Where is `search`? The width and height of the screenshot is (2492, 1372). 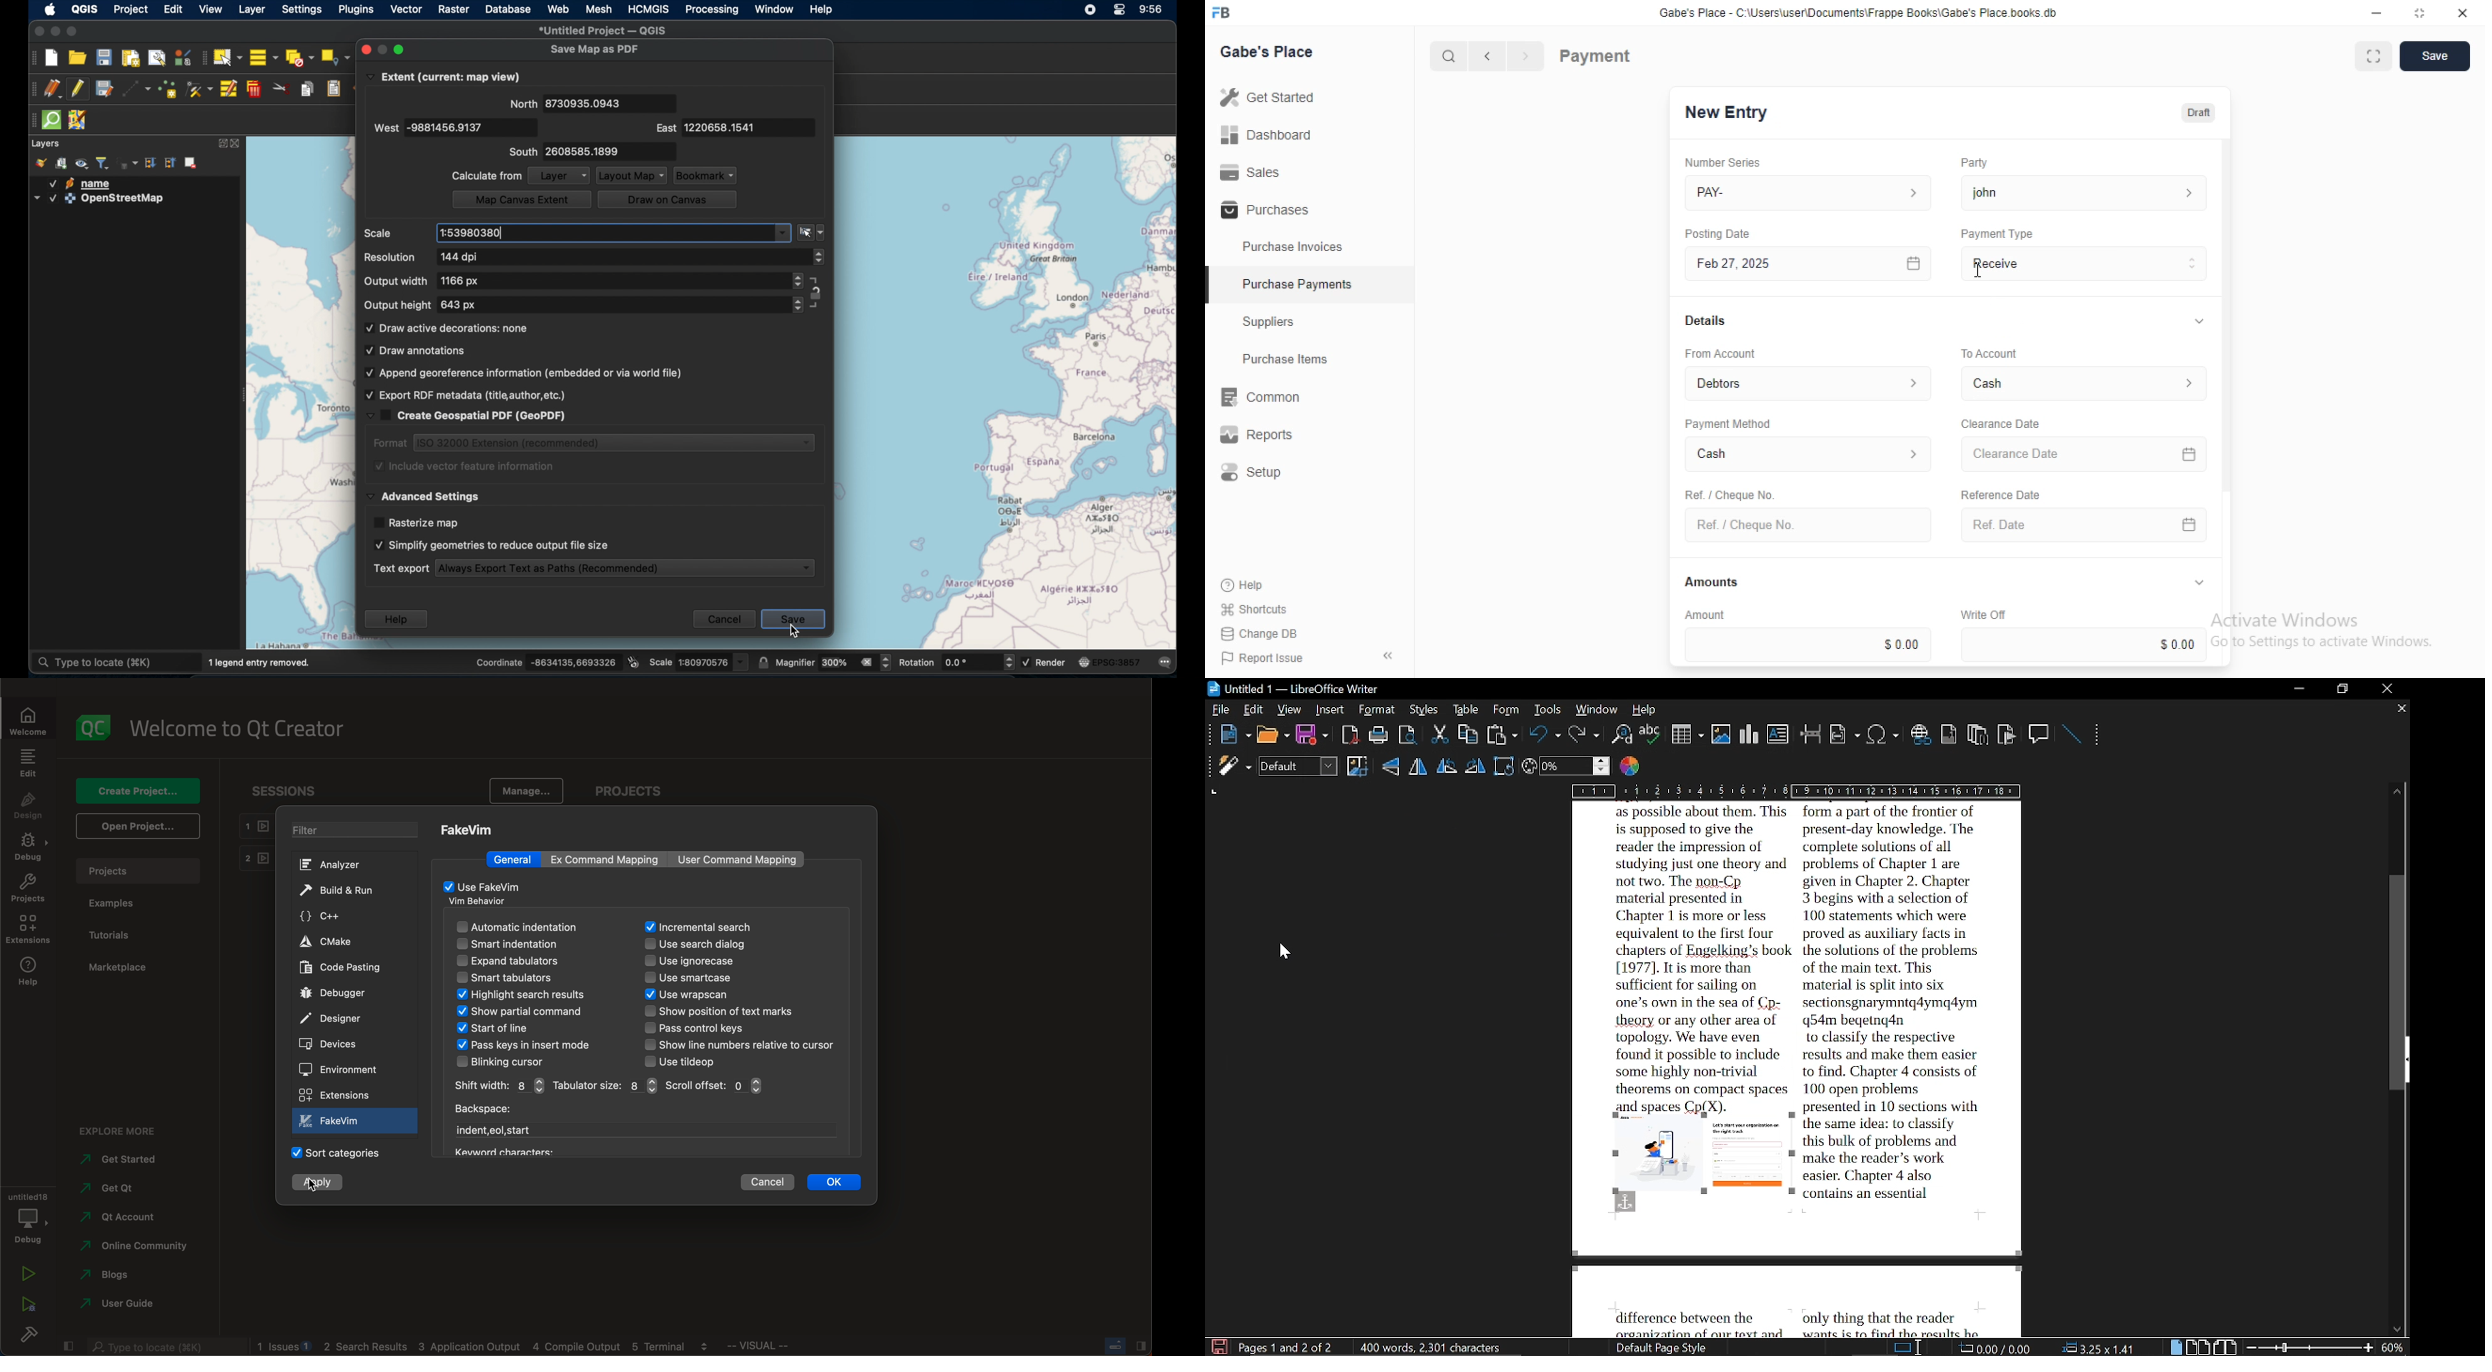
search is located at coordinates (1450, 57).